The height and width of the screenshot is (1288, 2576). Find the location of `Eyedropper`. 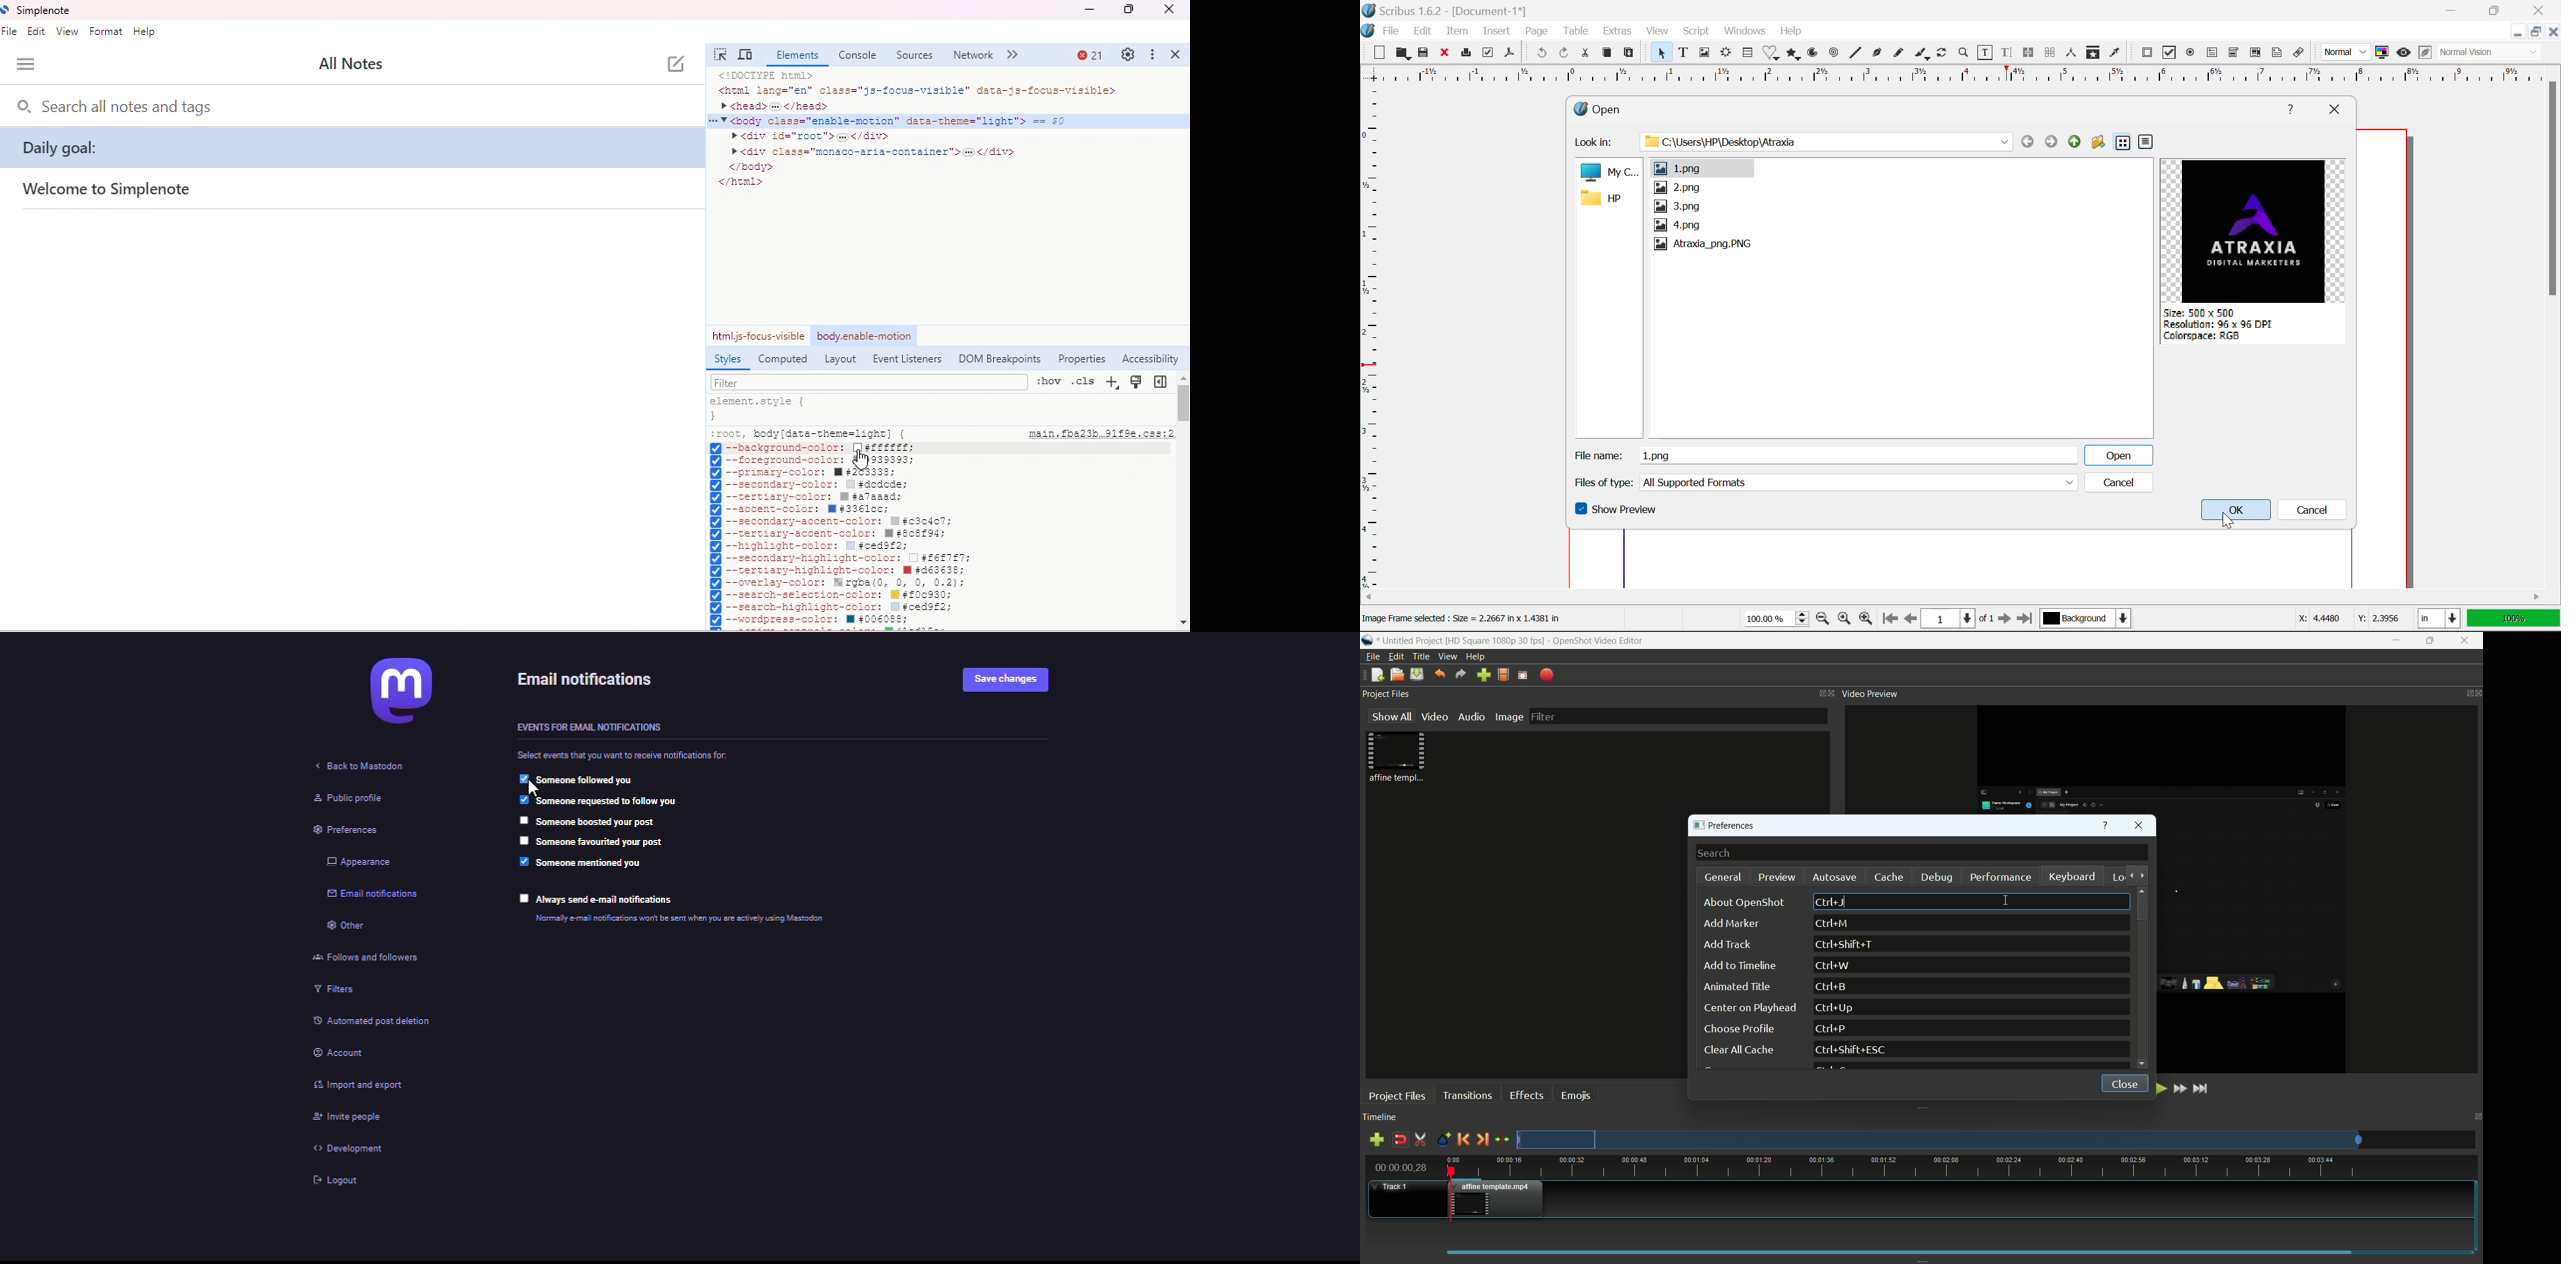

Eyedropper is located at coordinates (2115, 53).